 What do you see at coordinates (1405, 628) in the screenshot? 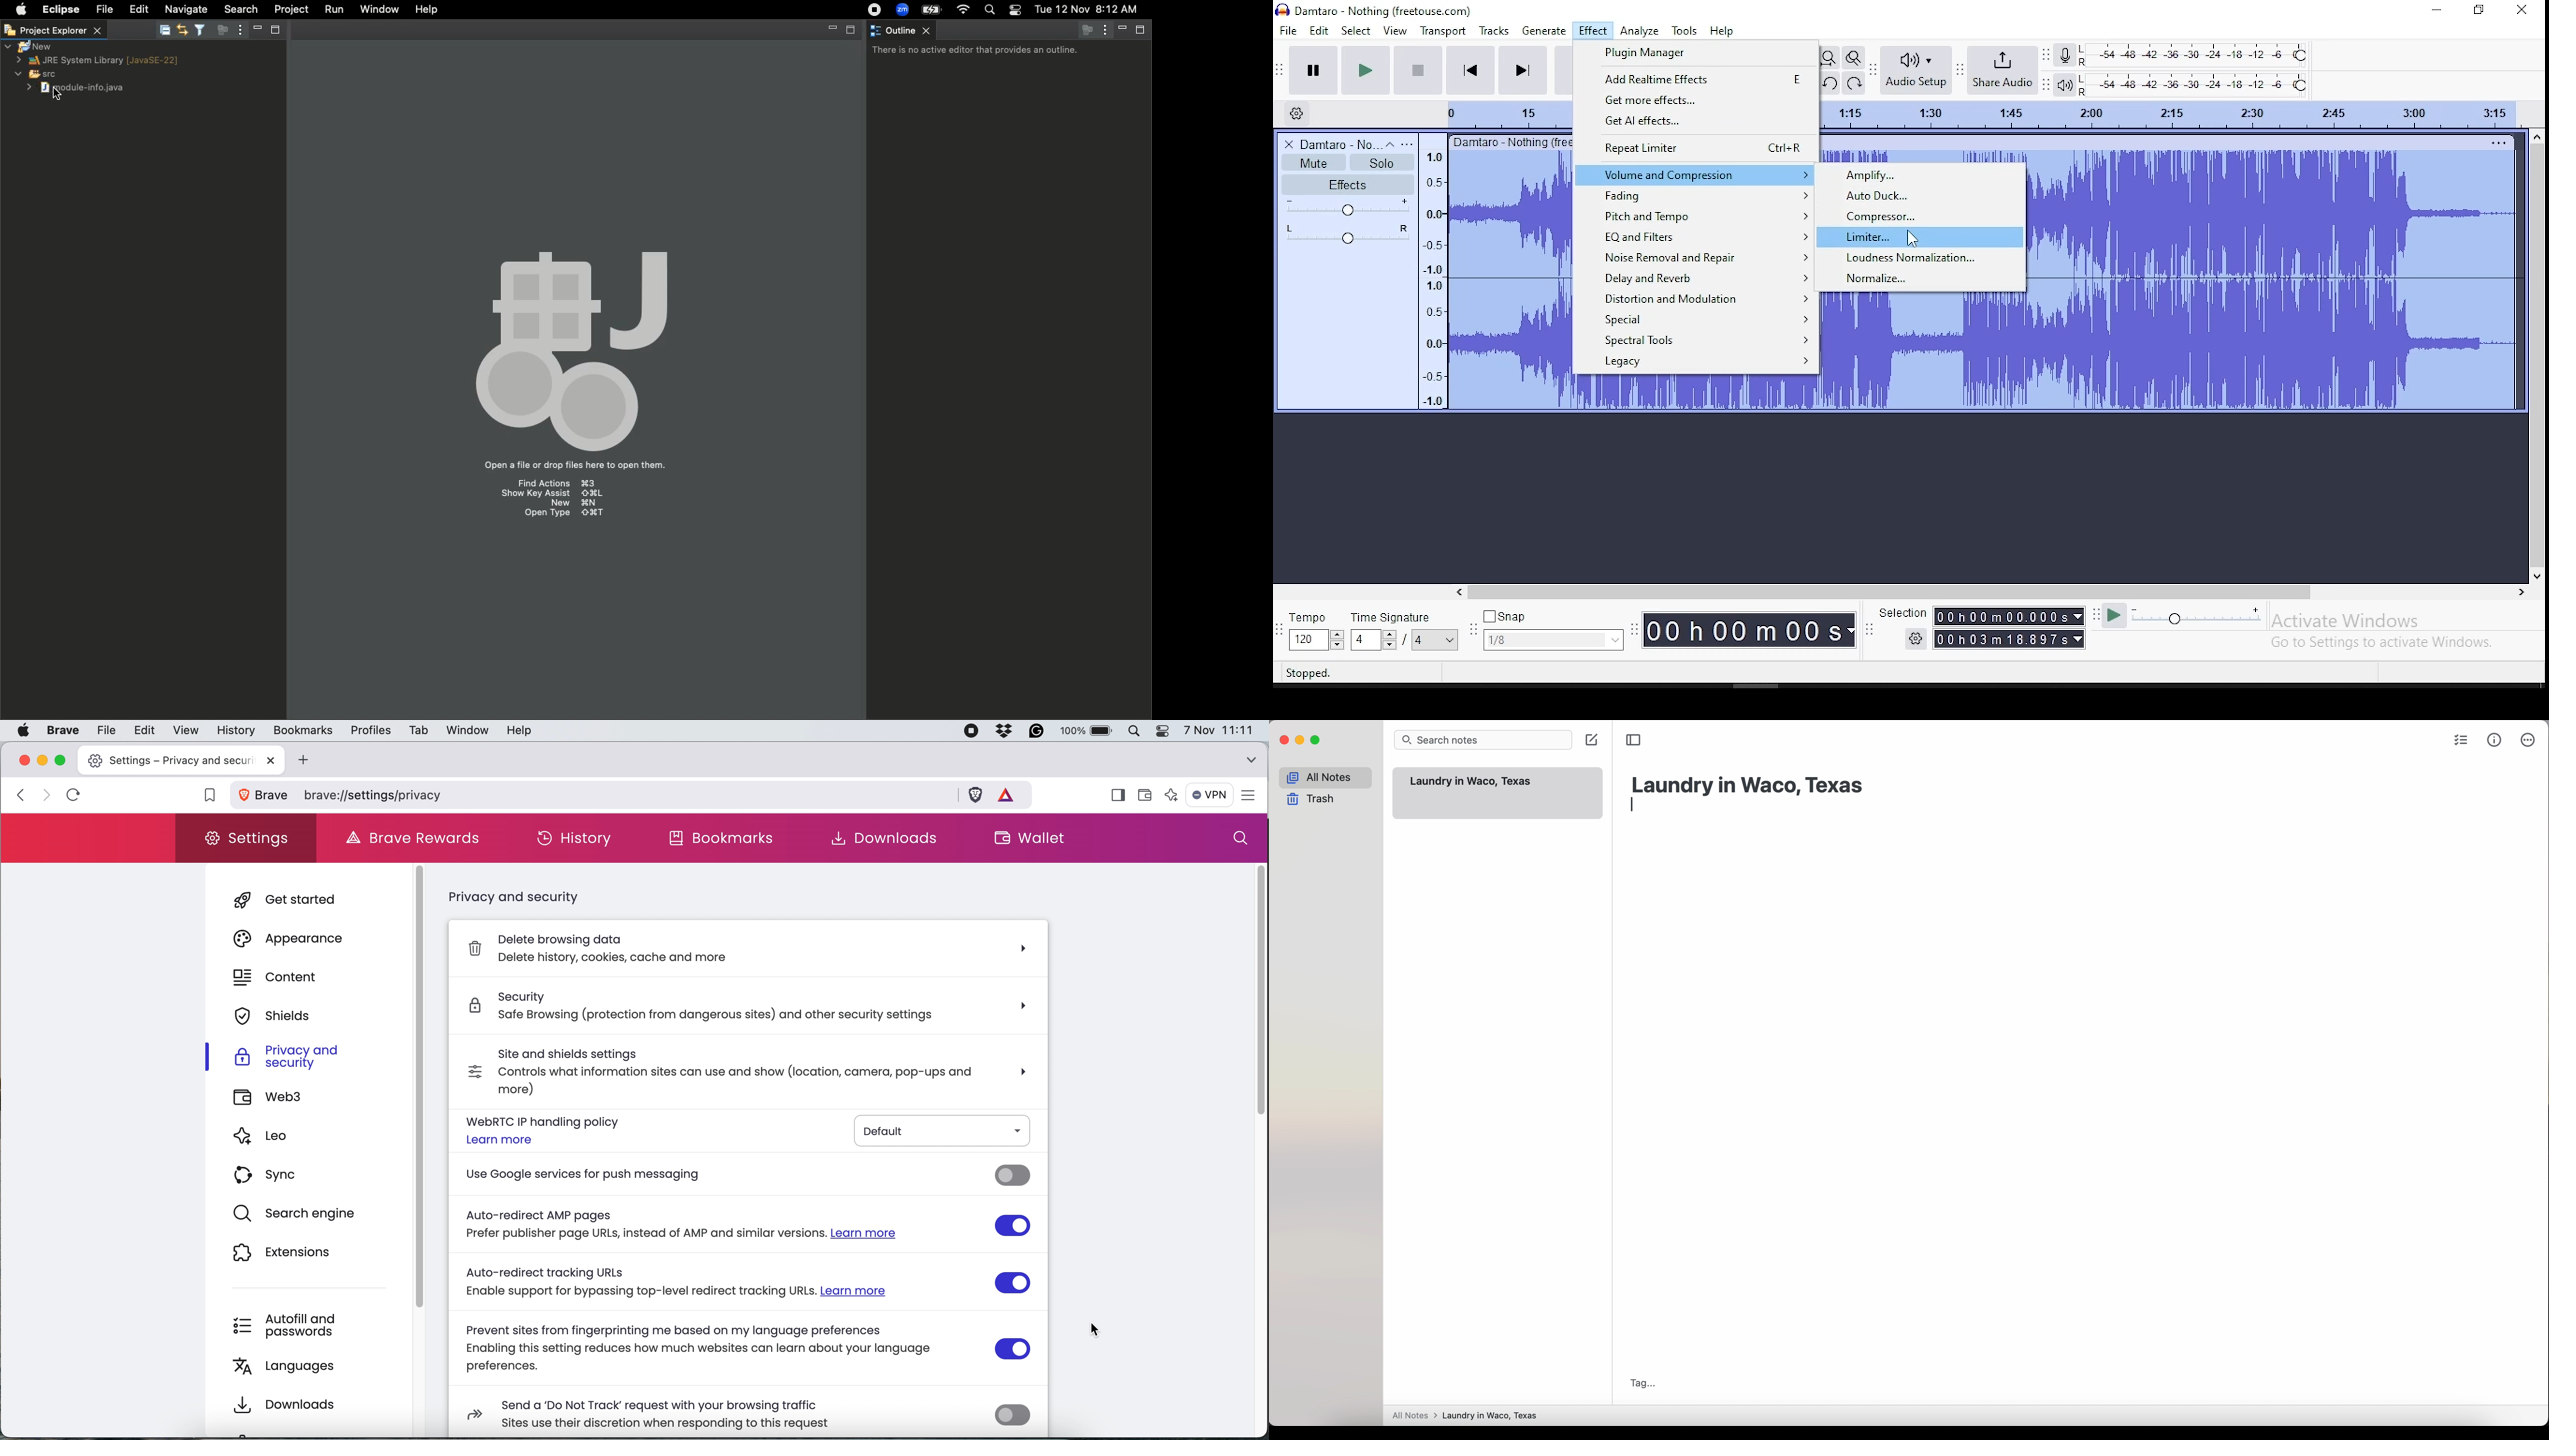
I see `time signature` at bounding box center [1405, 628].